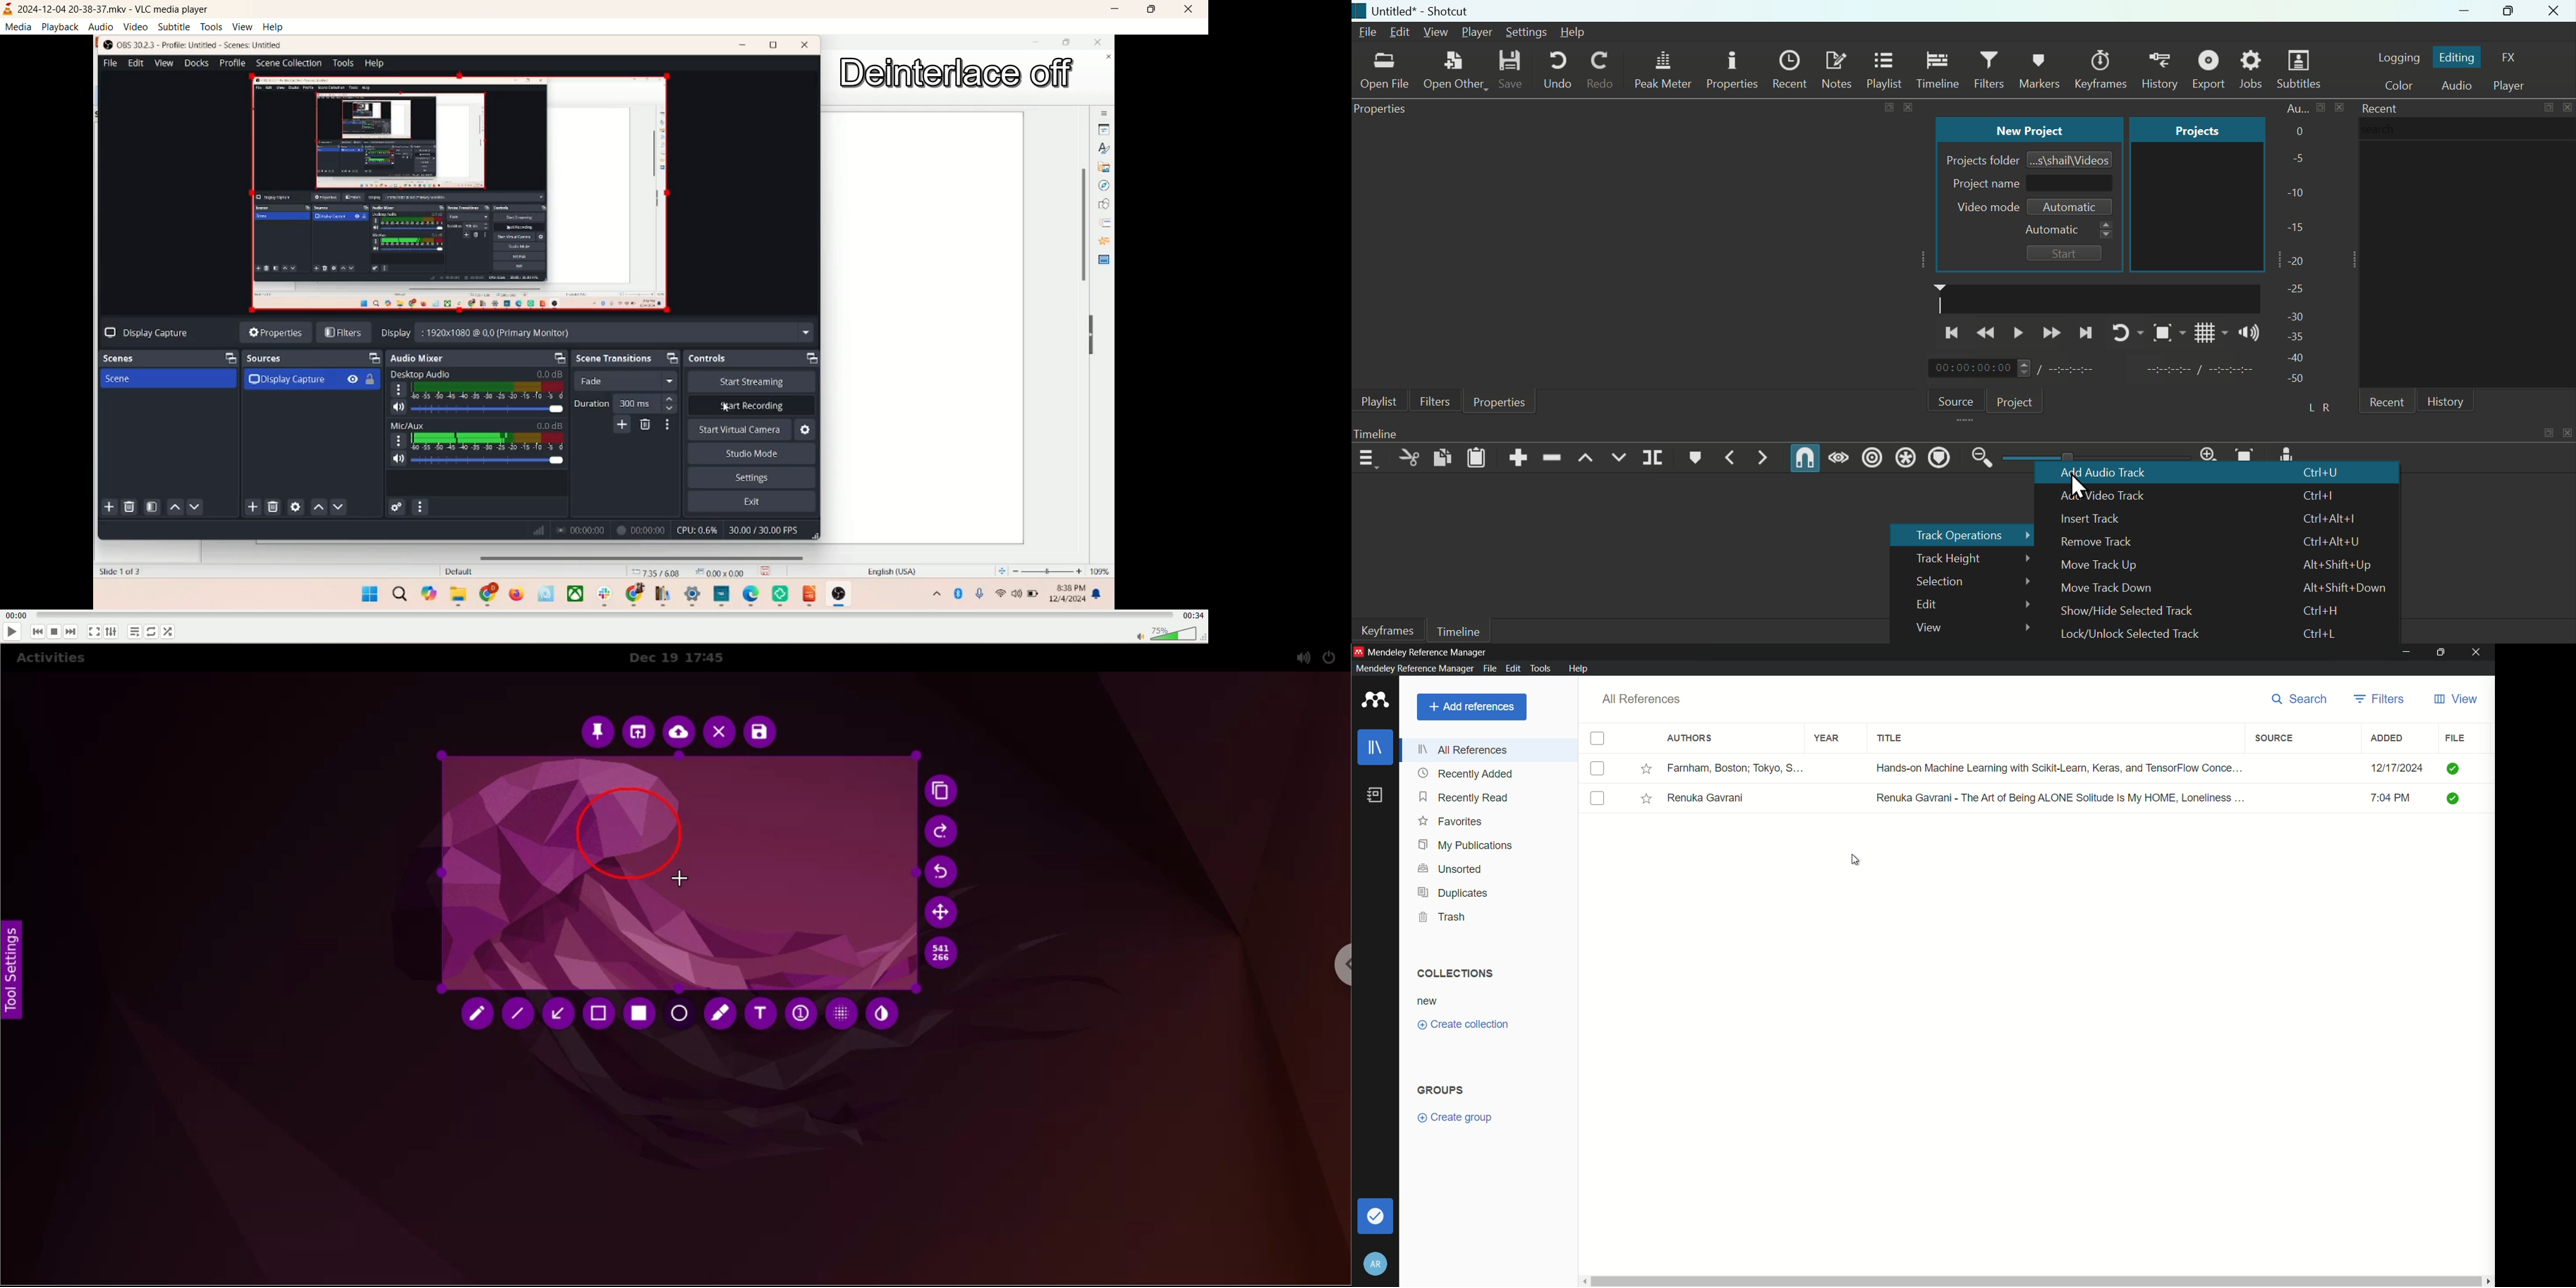  Describe the element at coordinates (1512, 667) in the screenshot. I see `edit menu` at that location.